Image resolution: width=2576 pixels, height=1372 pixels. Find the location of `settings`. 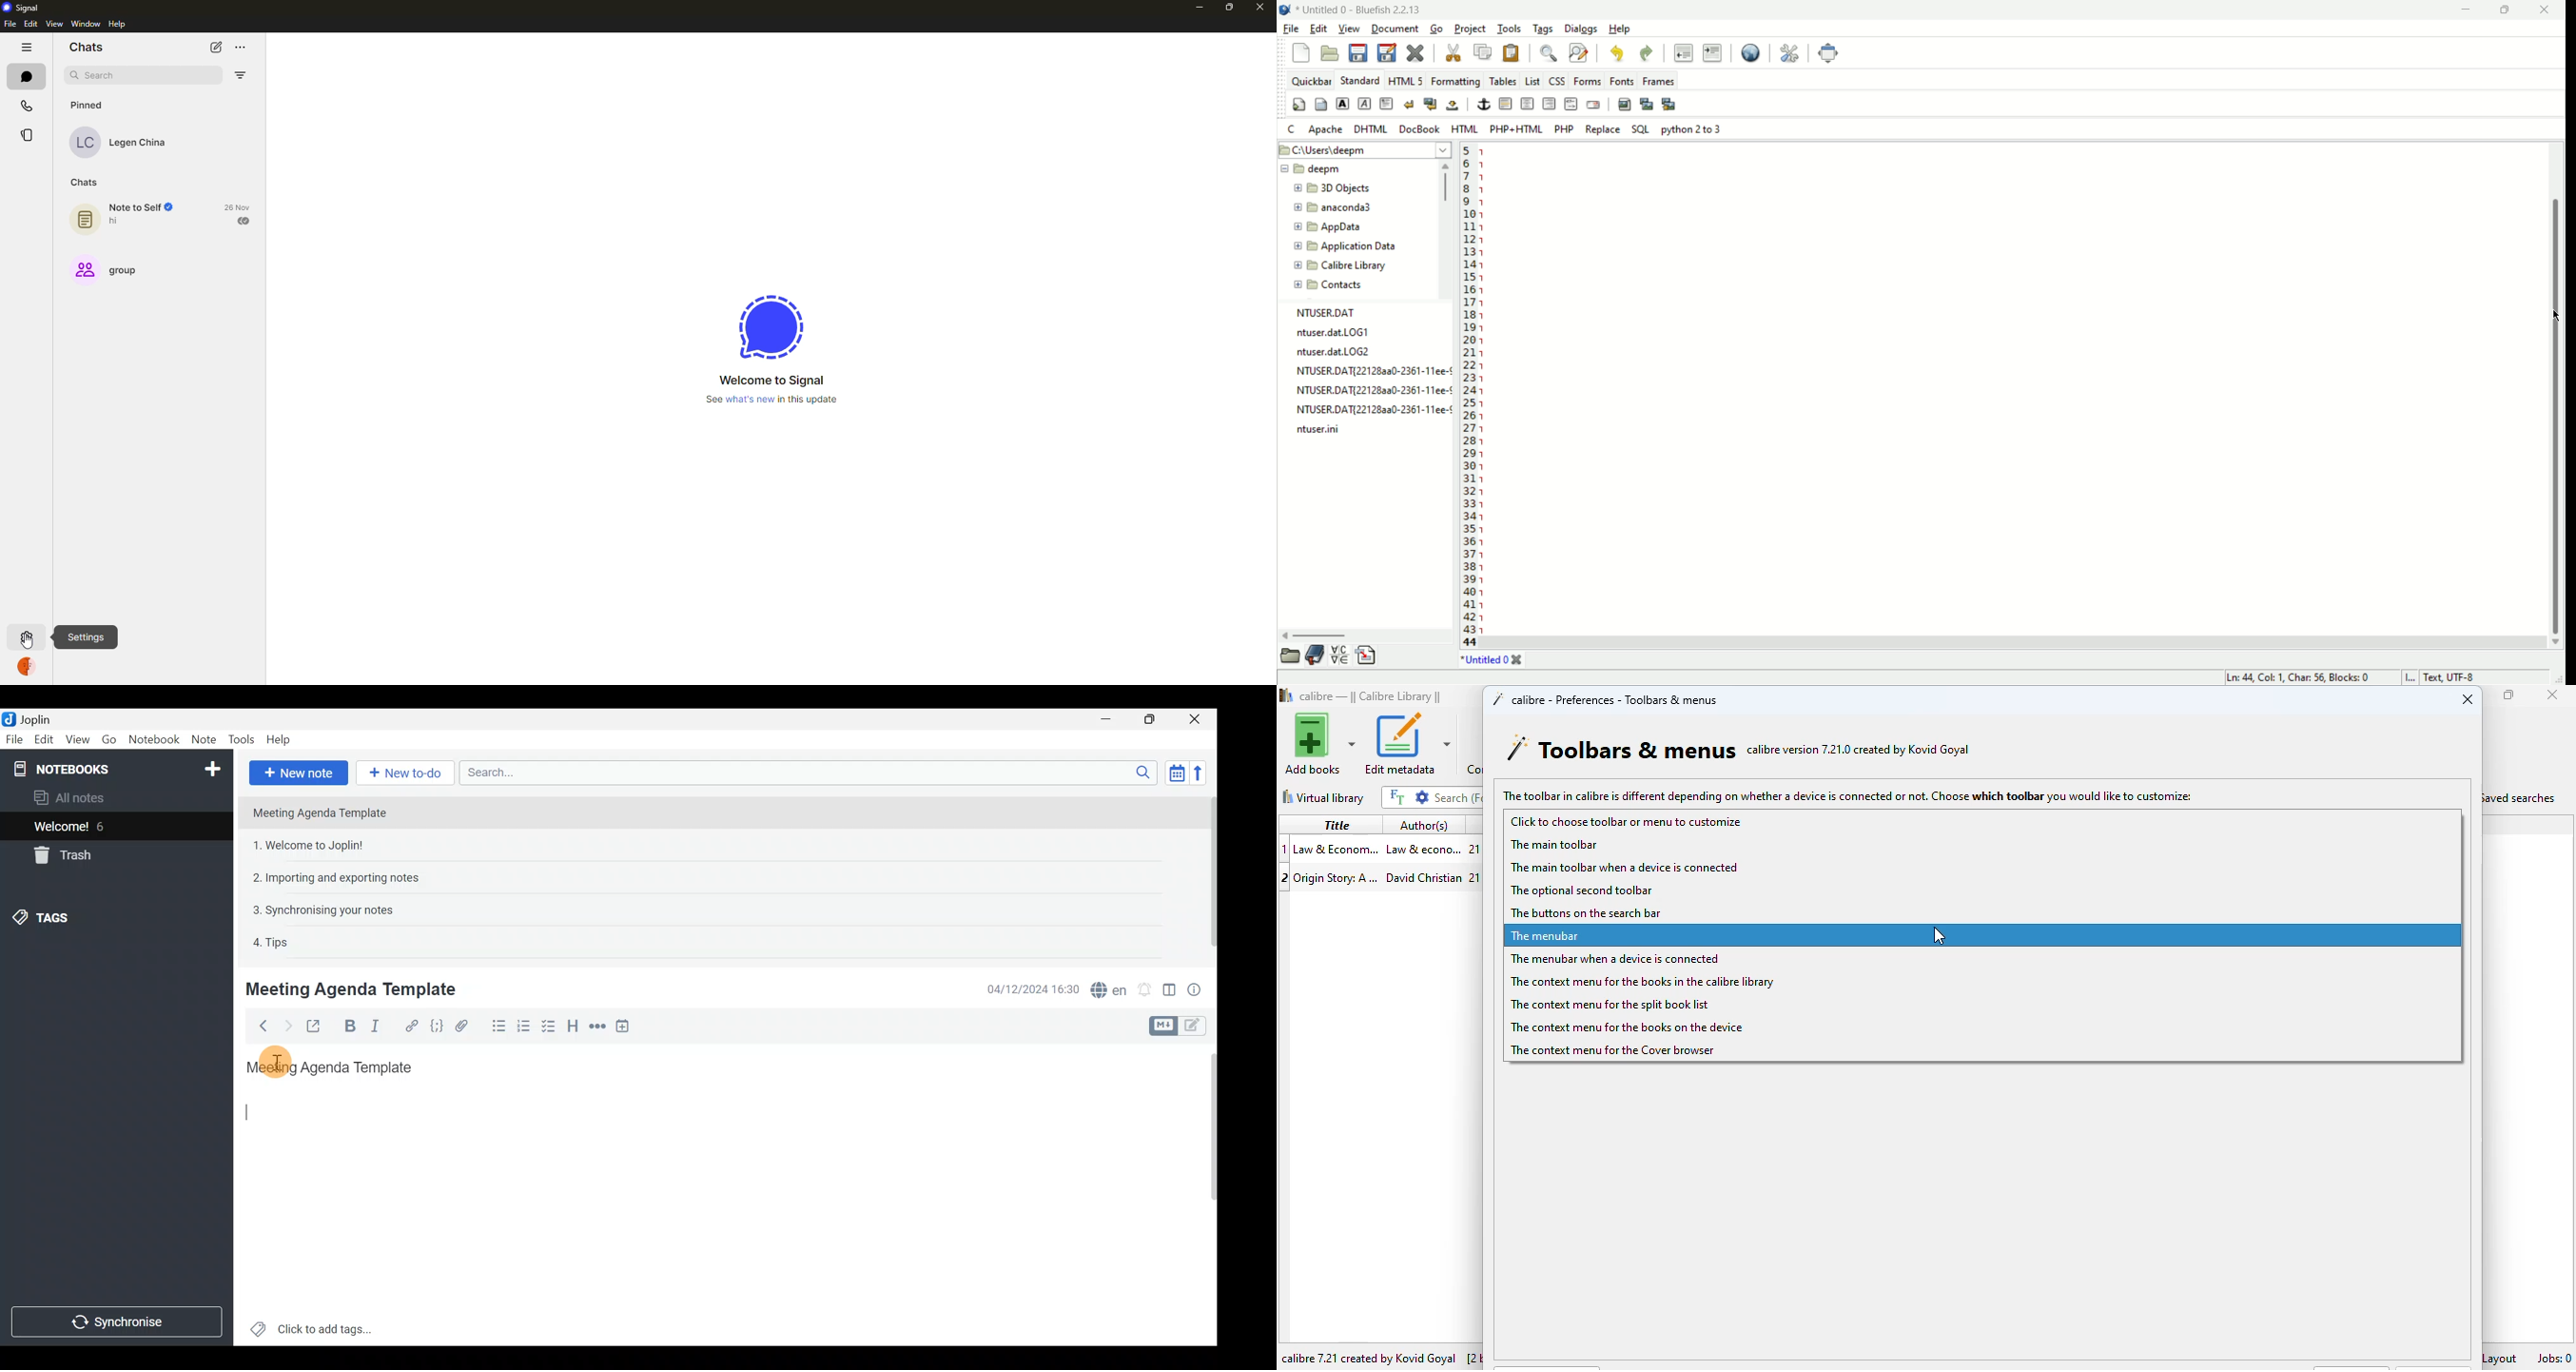

settings is located at coordinates (25, 636).